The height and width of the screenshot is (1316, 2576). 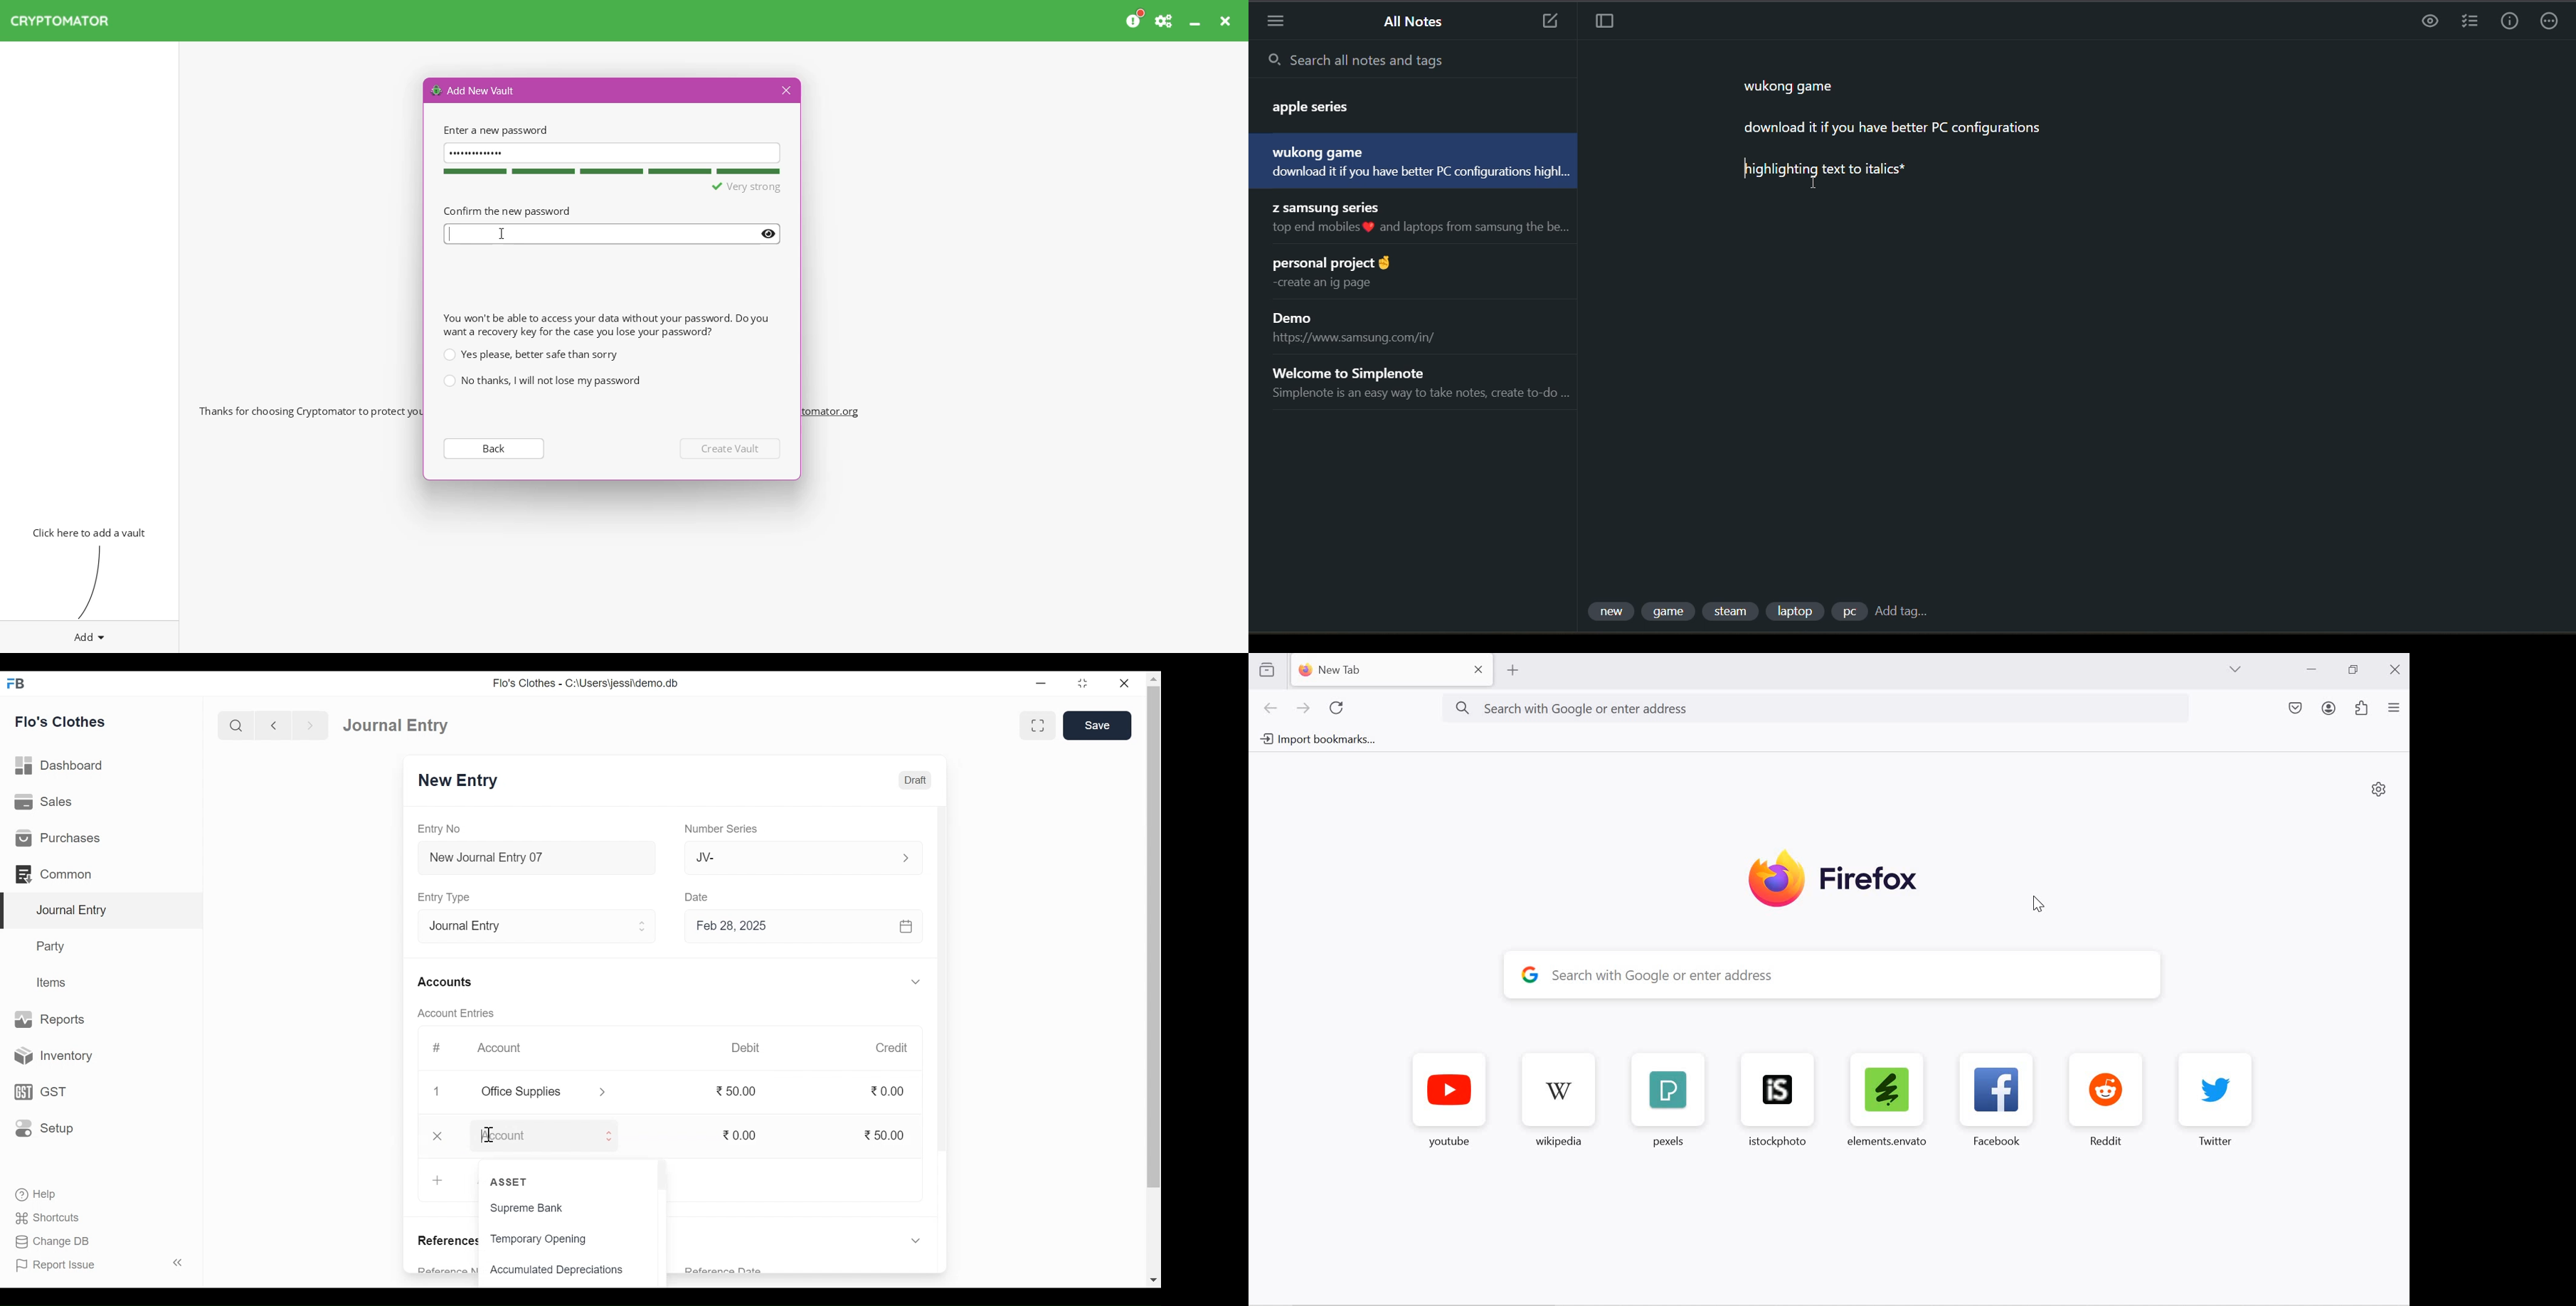 I want to click on add tag, so click(x=1901, y=614).